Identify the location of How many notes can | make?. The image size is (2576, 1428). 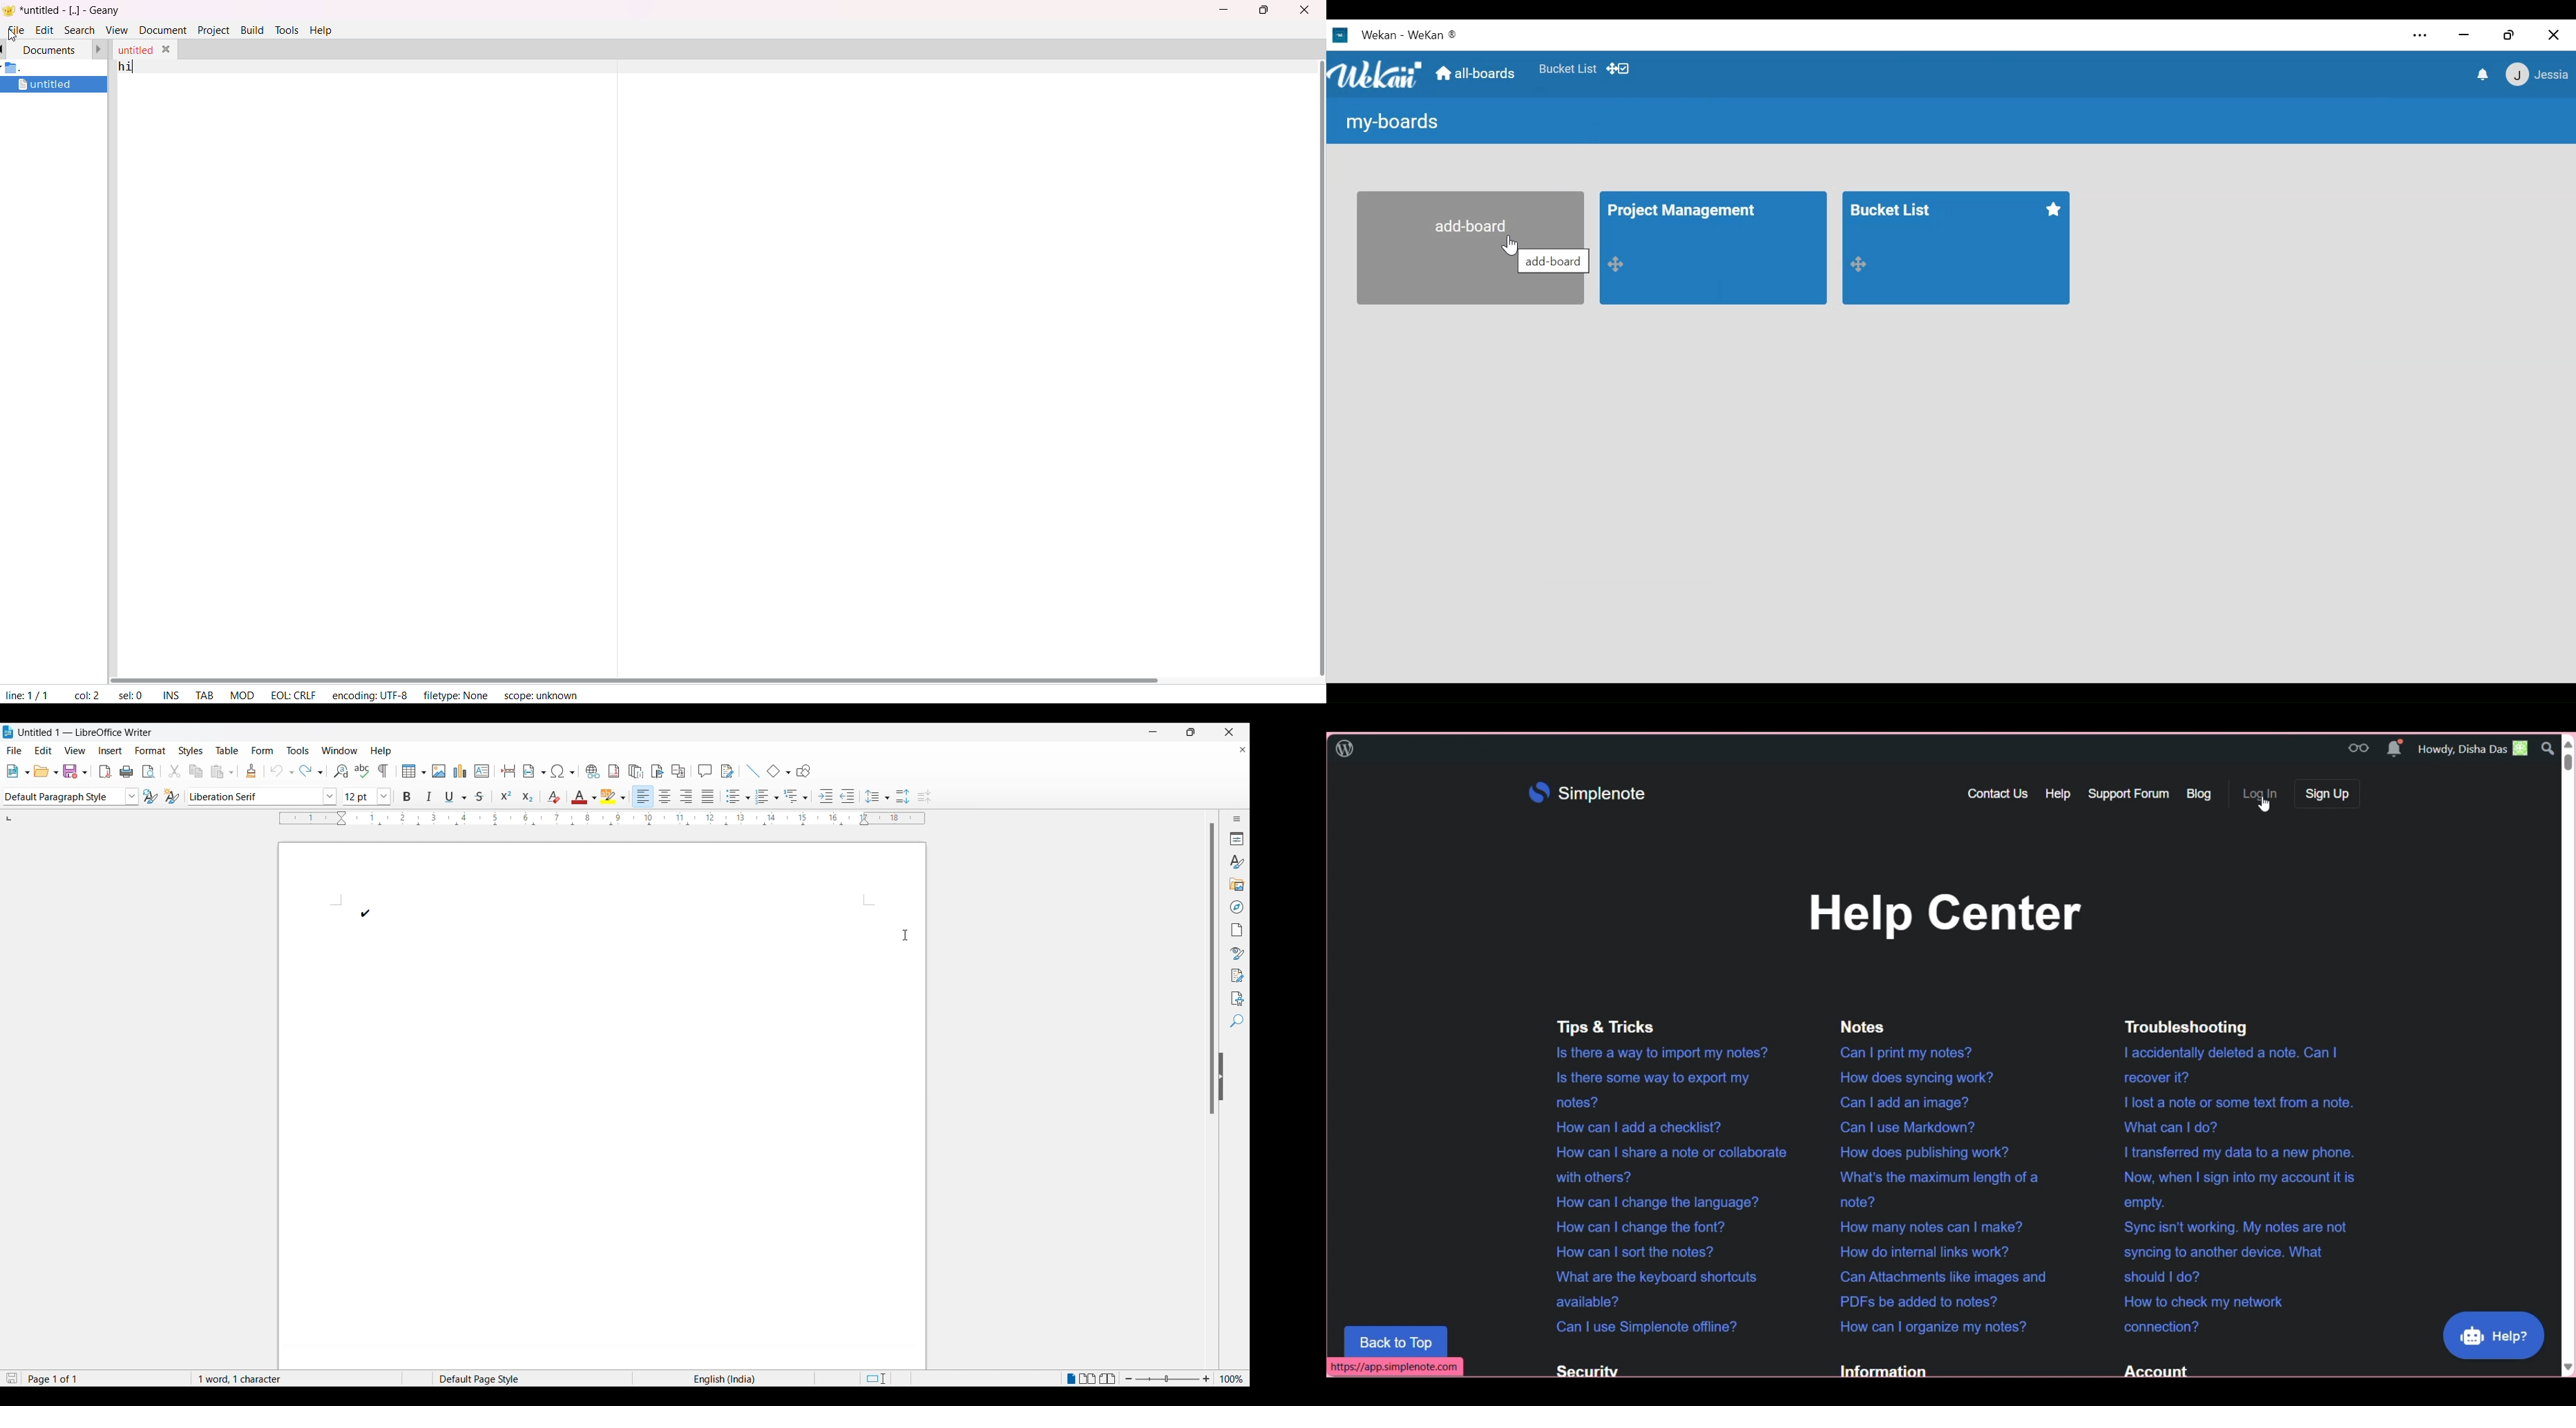
(1923, 1227).